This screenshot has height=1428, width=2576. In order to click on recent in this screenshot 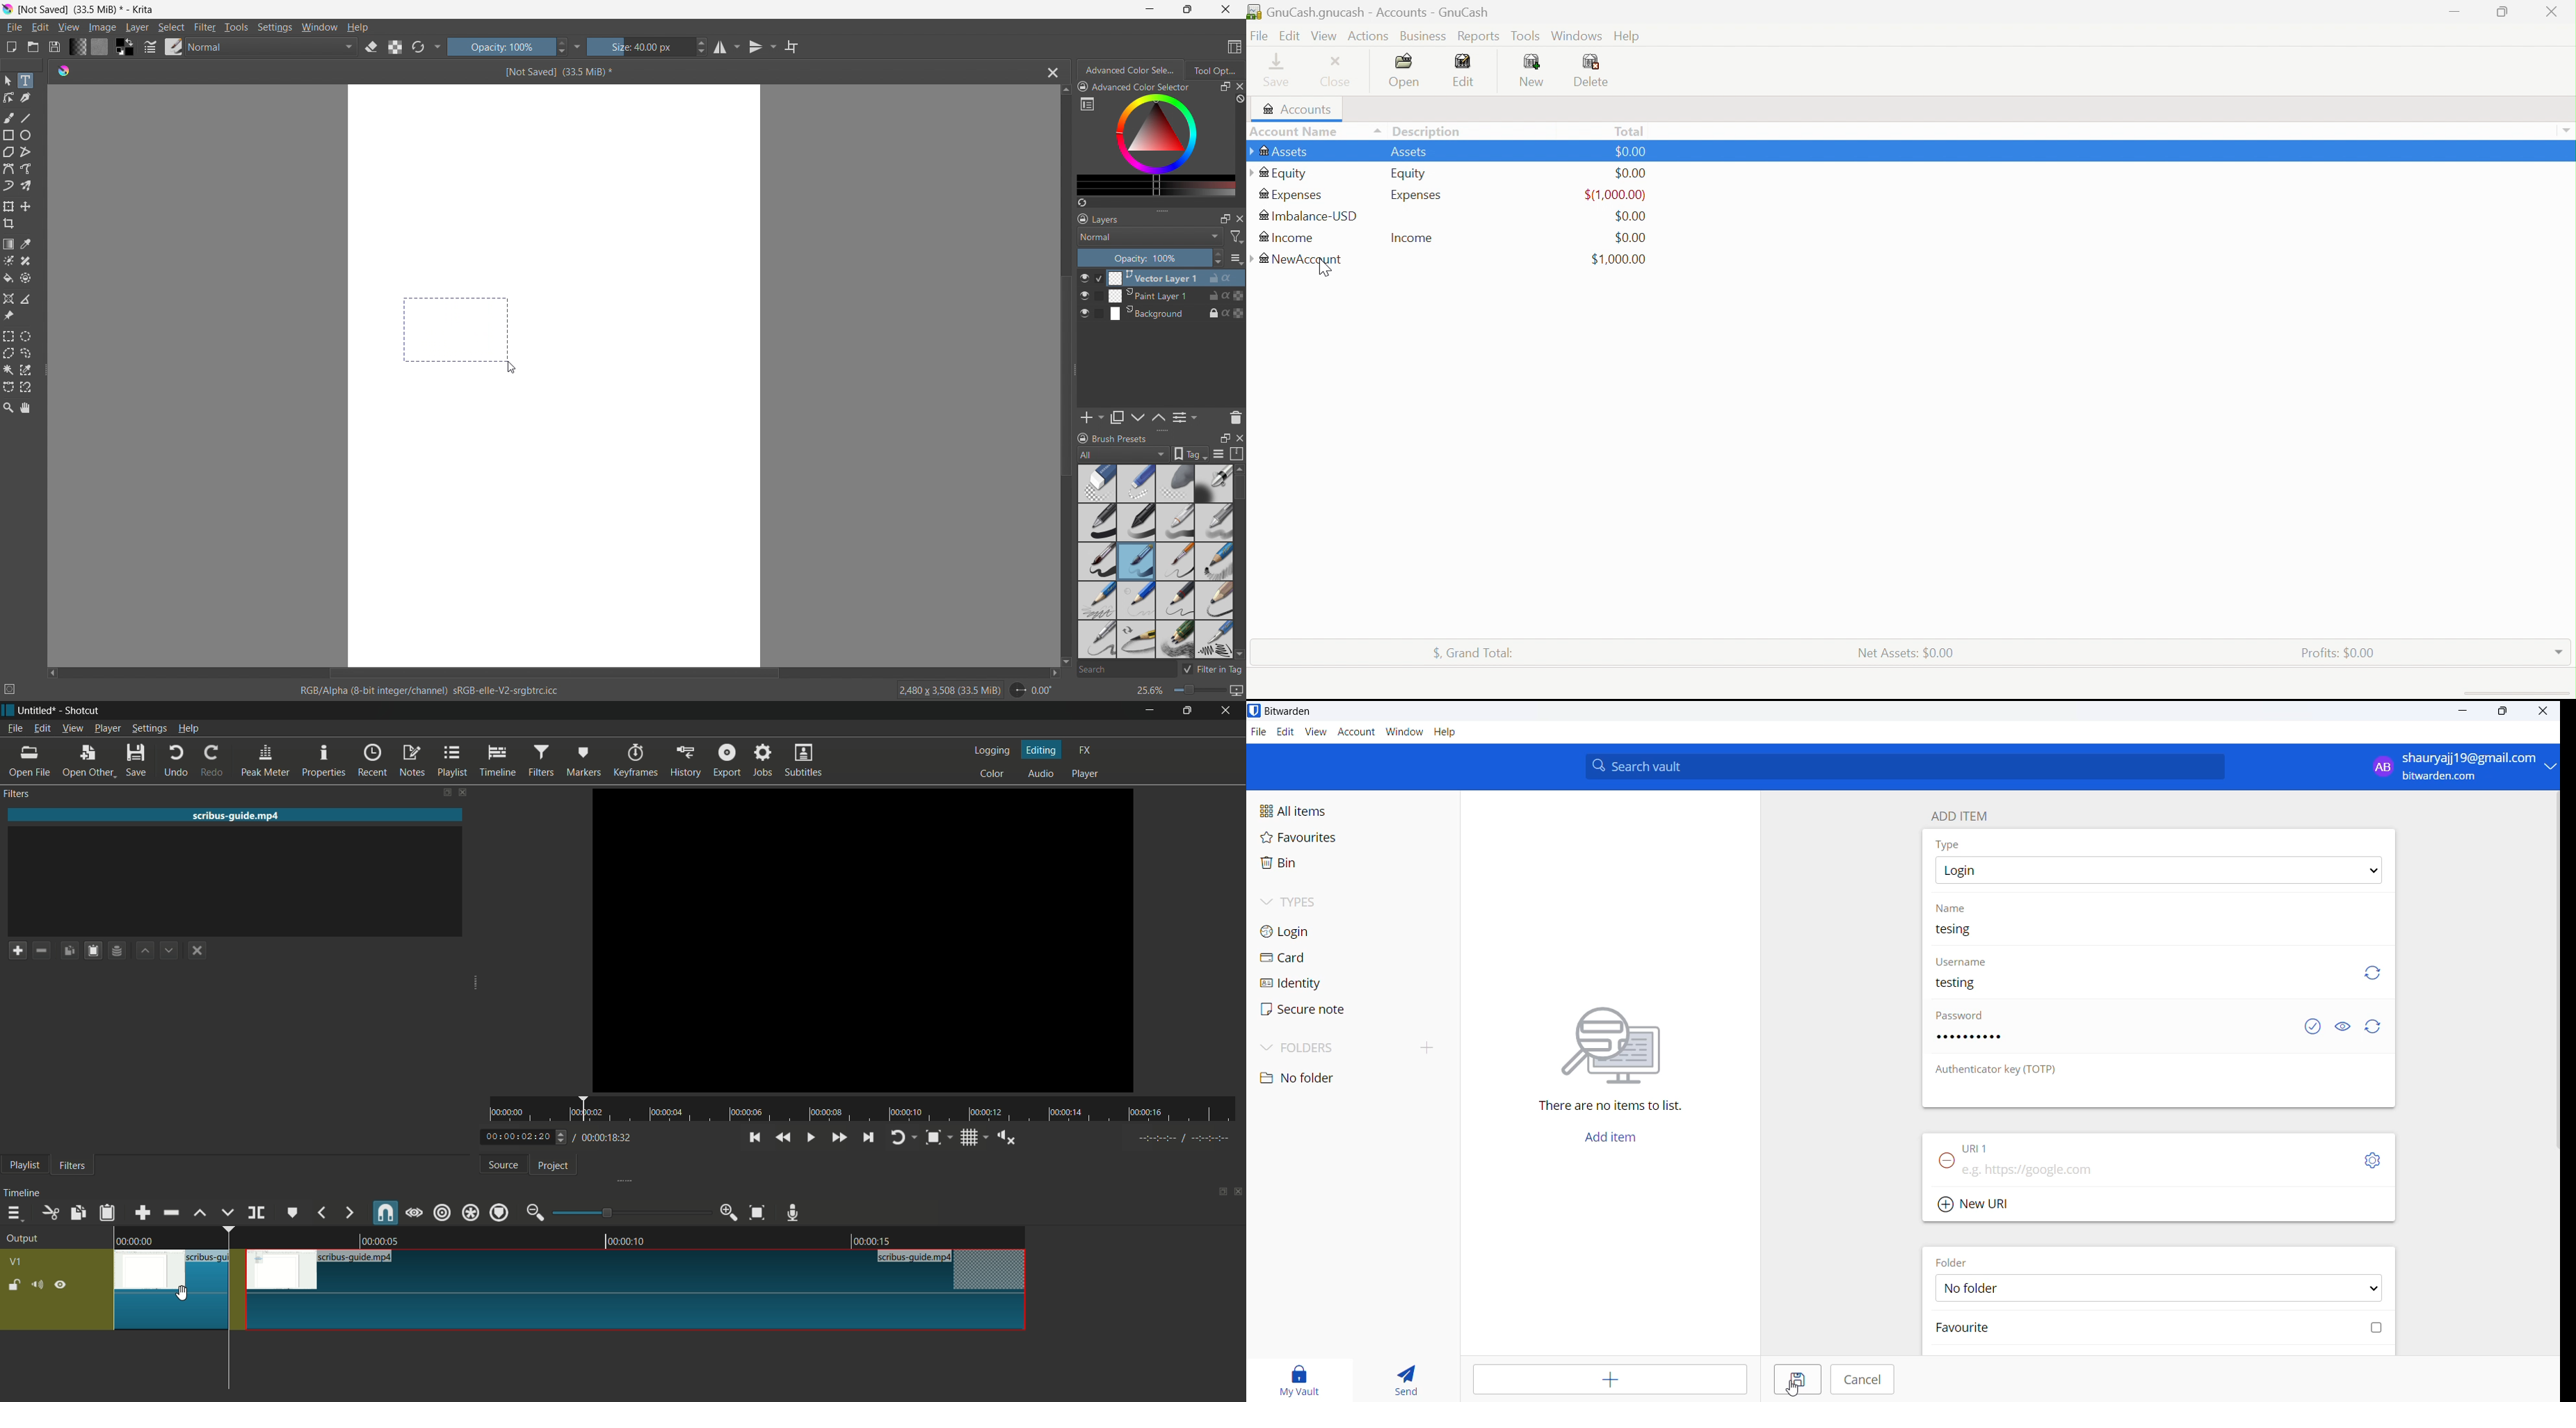, I will do `click(373, 761)`.